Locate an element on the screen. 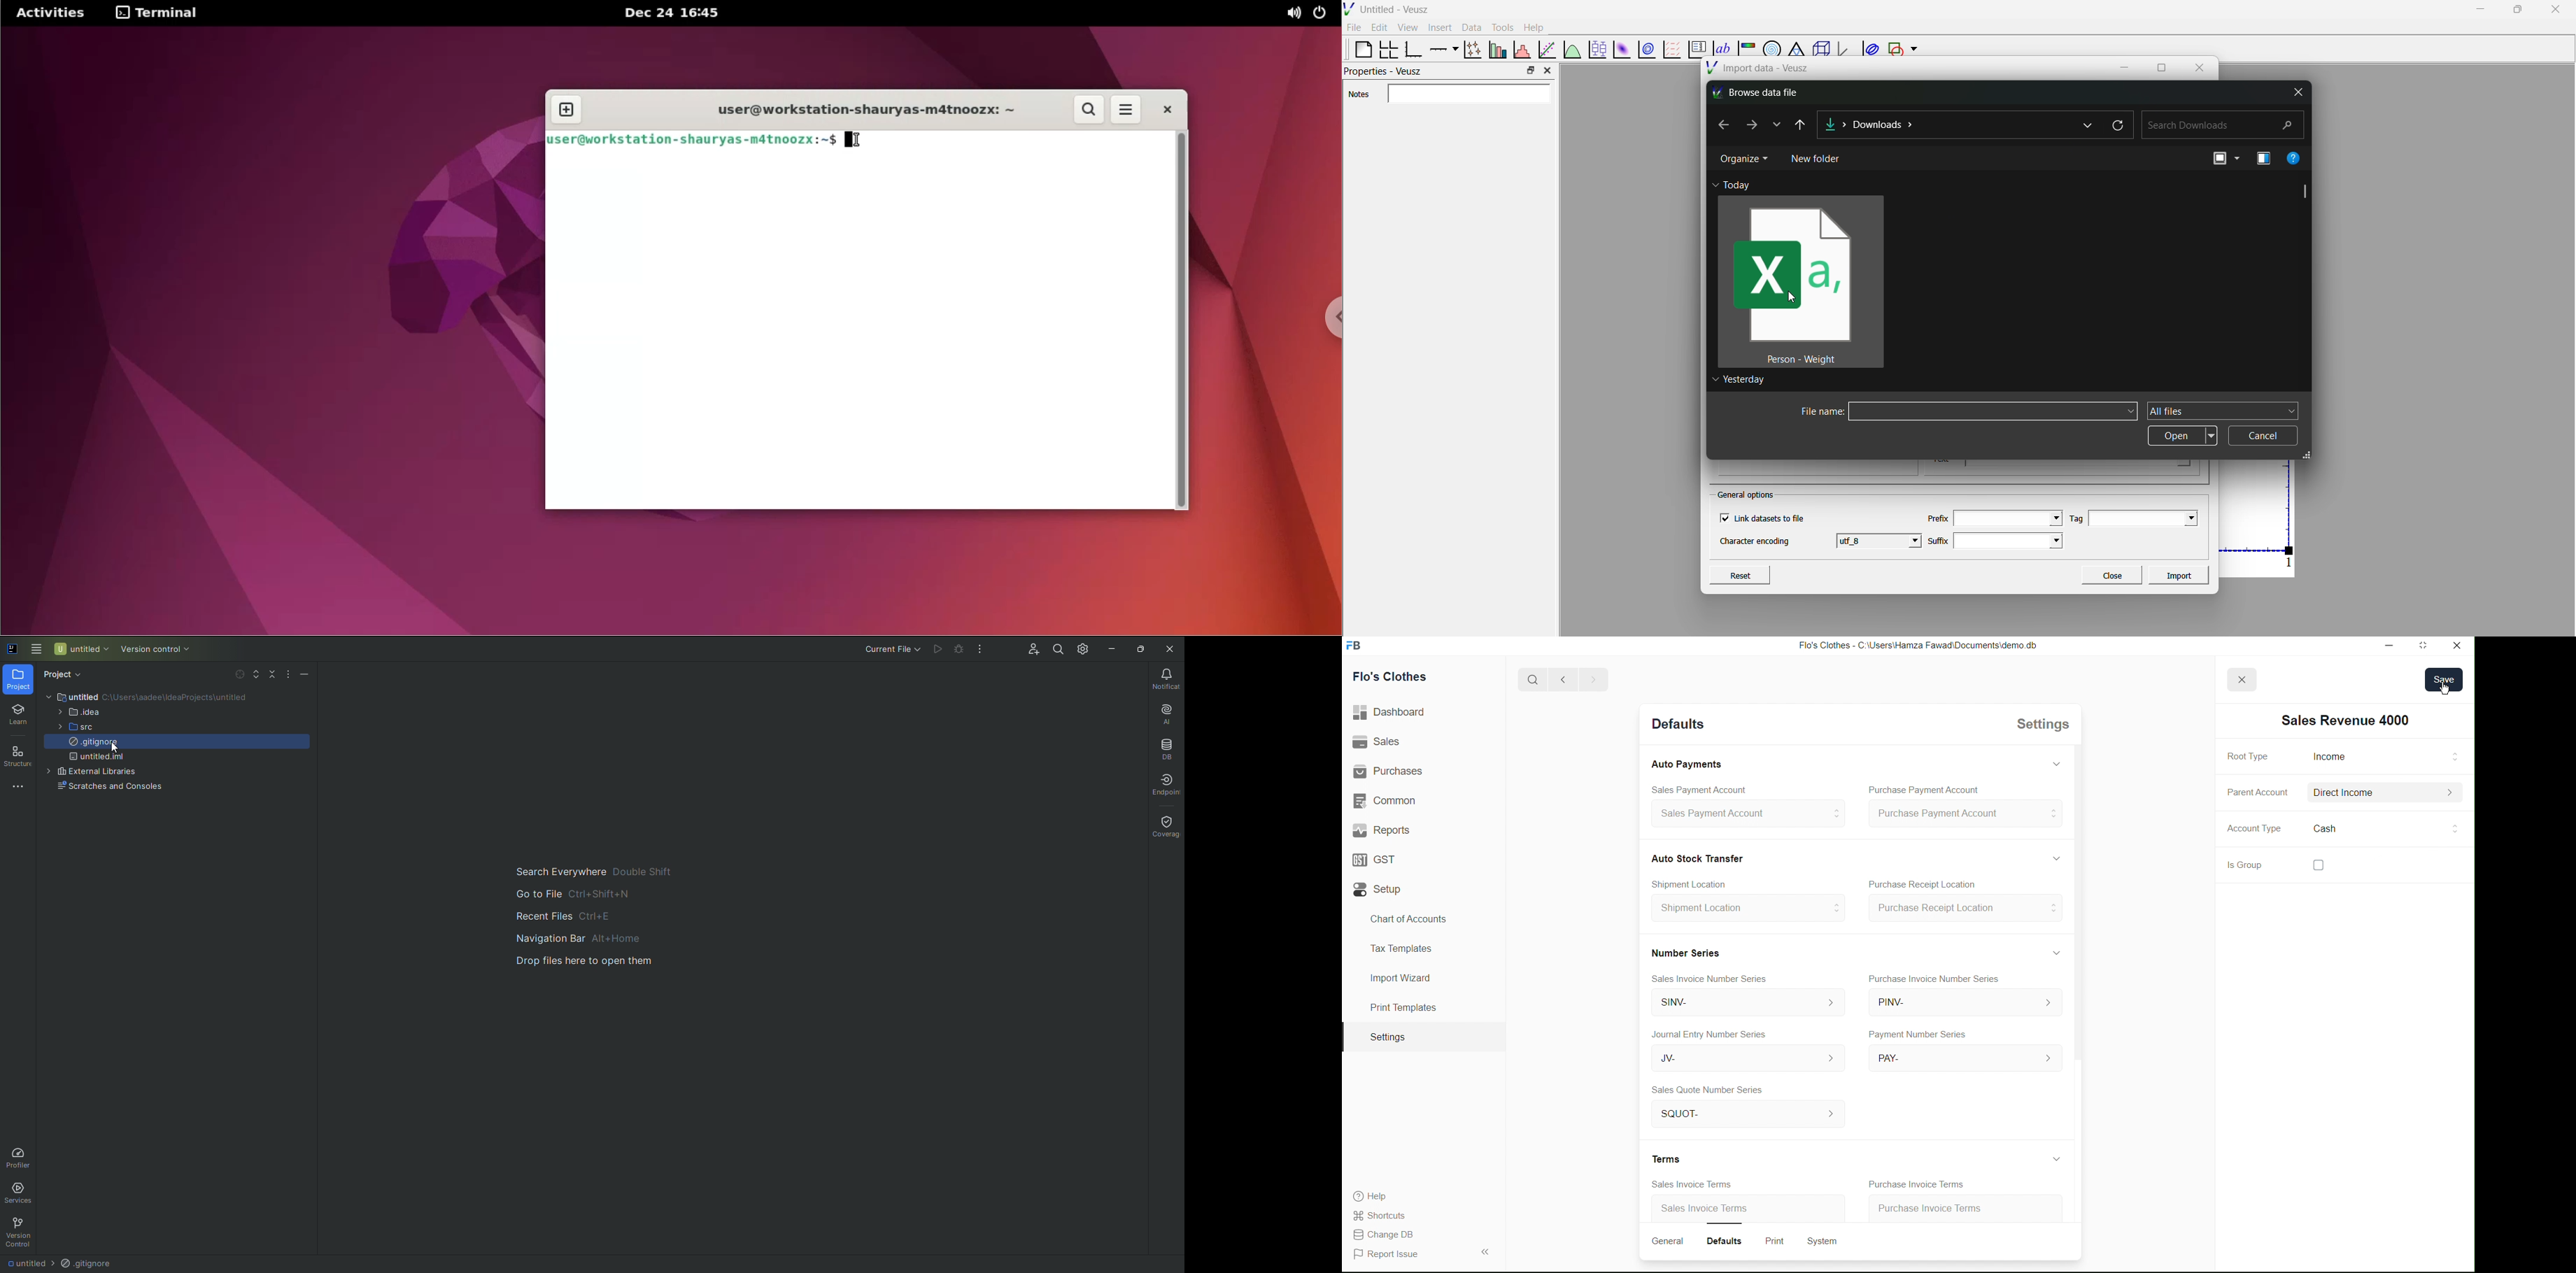  Back is located at coordinates (1559, 680).